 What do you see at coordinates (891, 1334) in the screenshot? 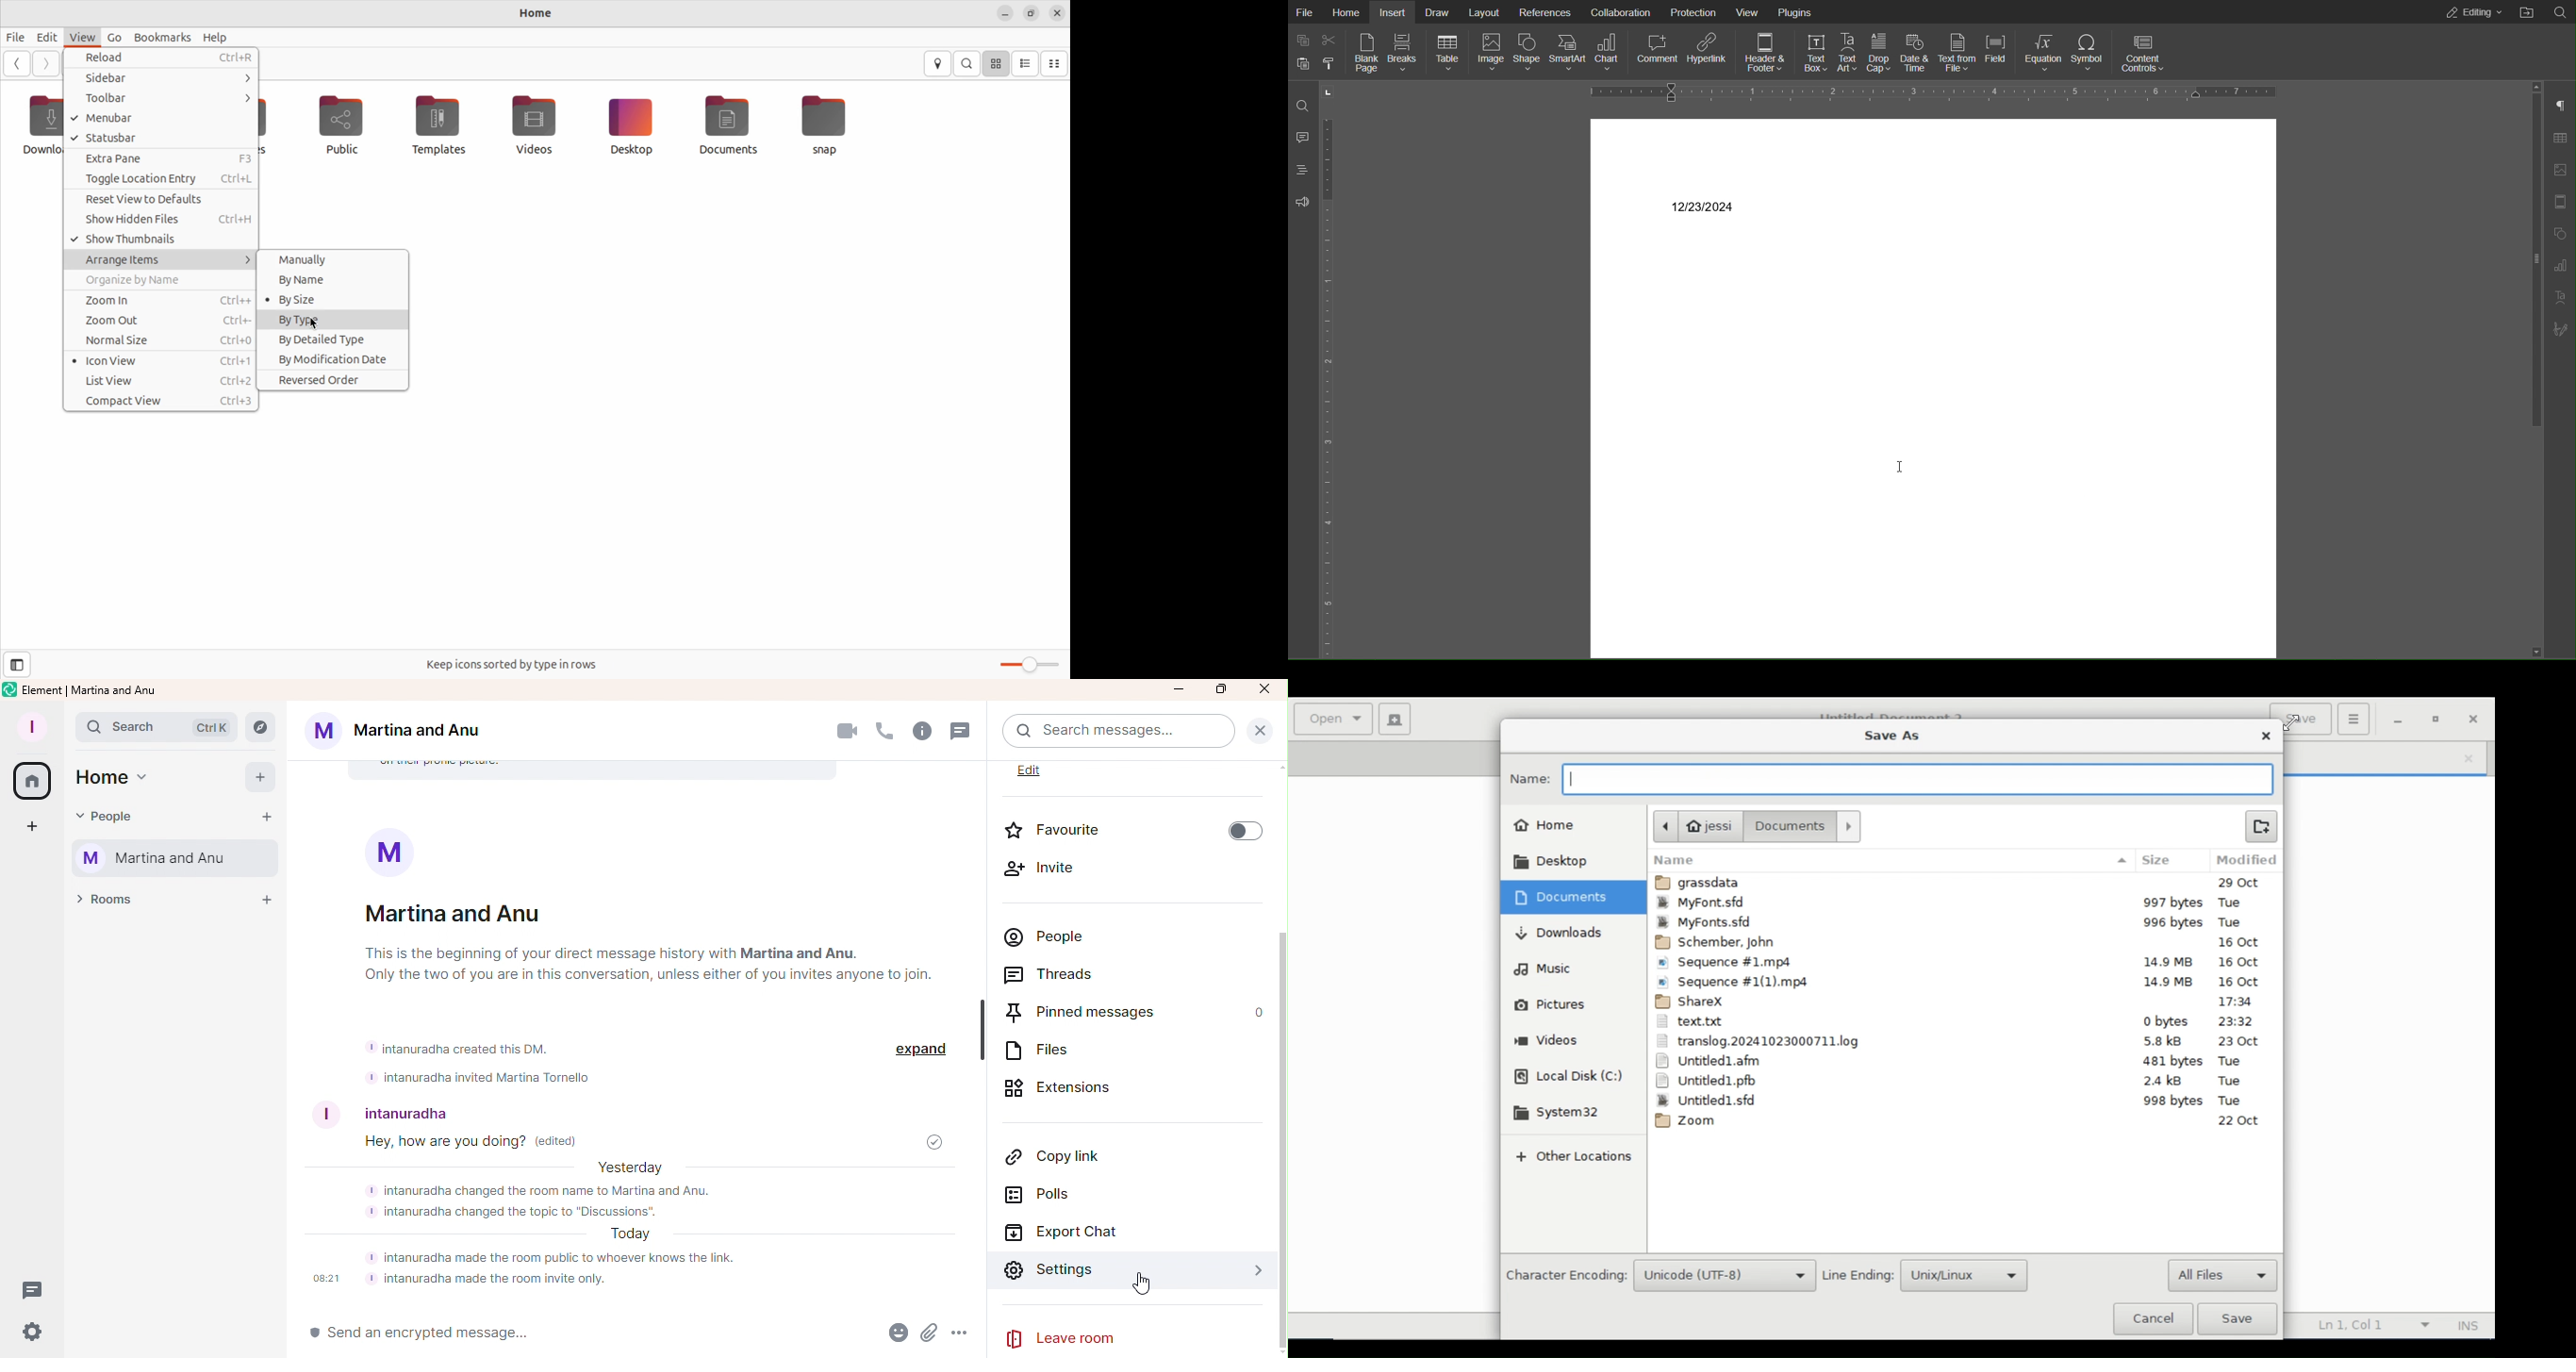
I see `Emoji` at bounding box center [891, 1334].